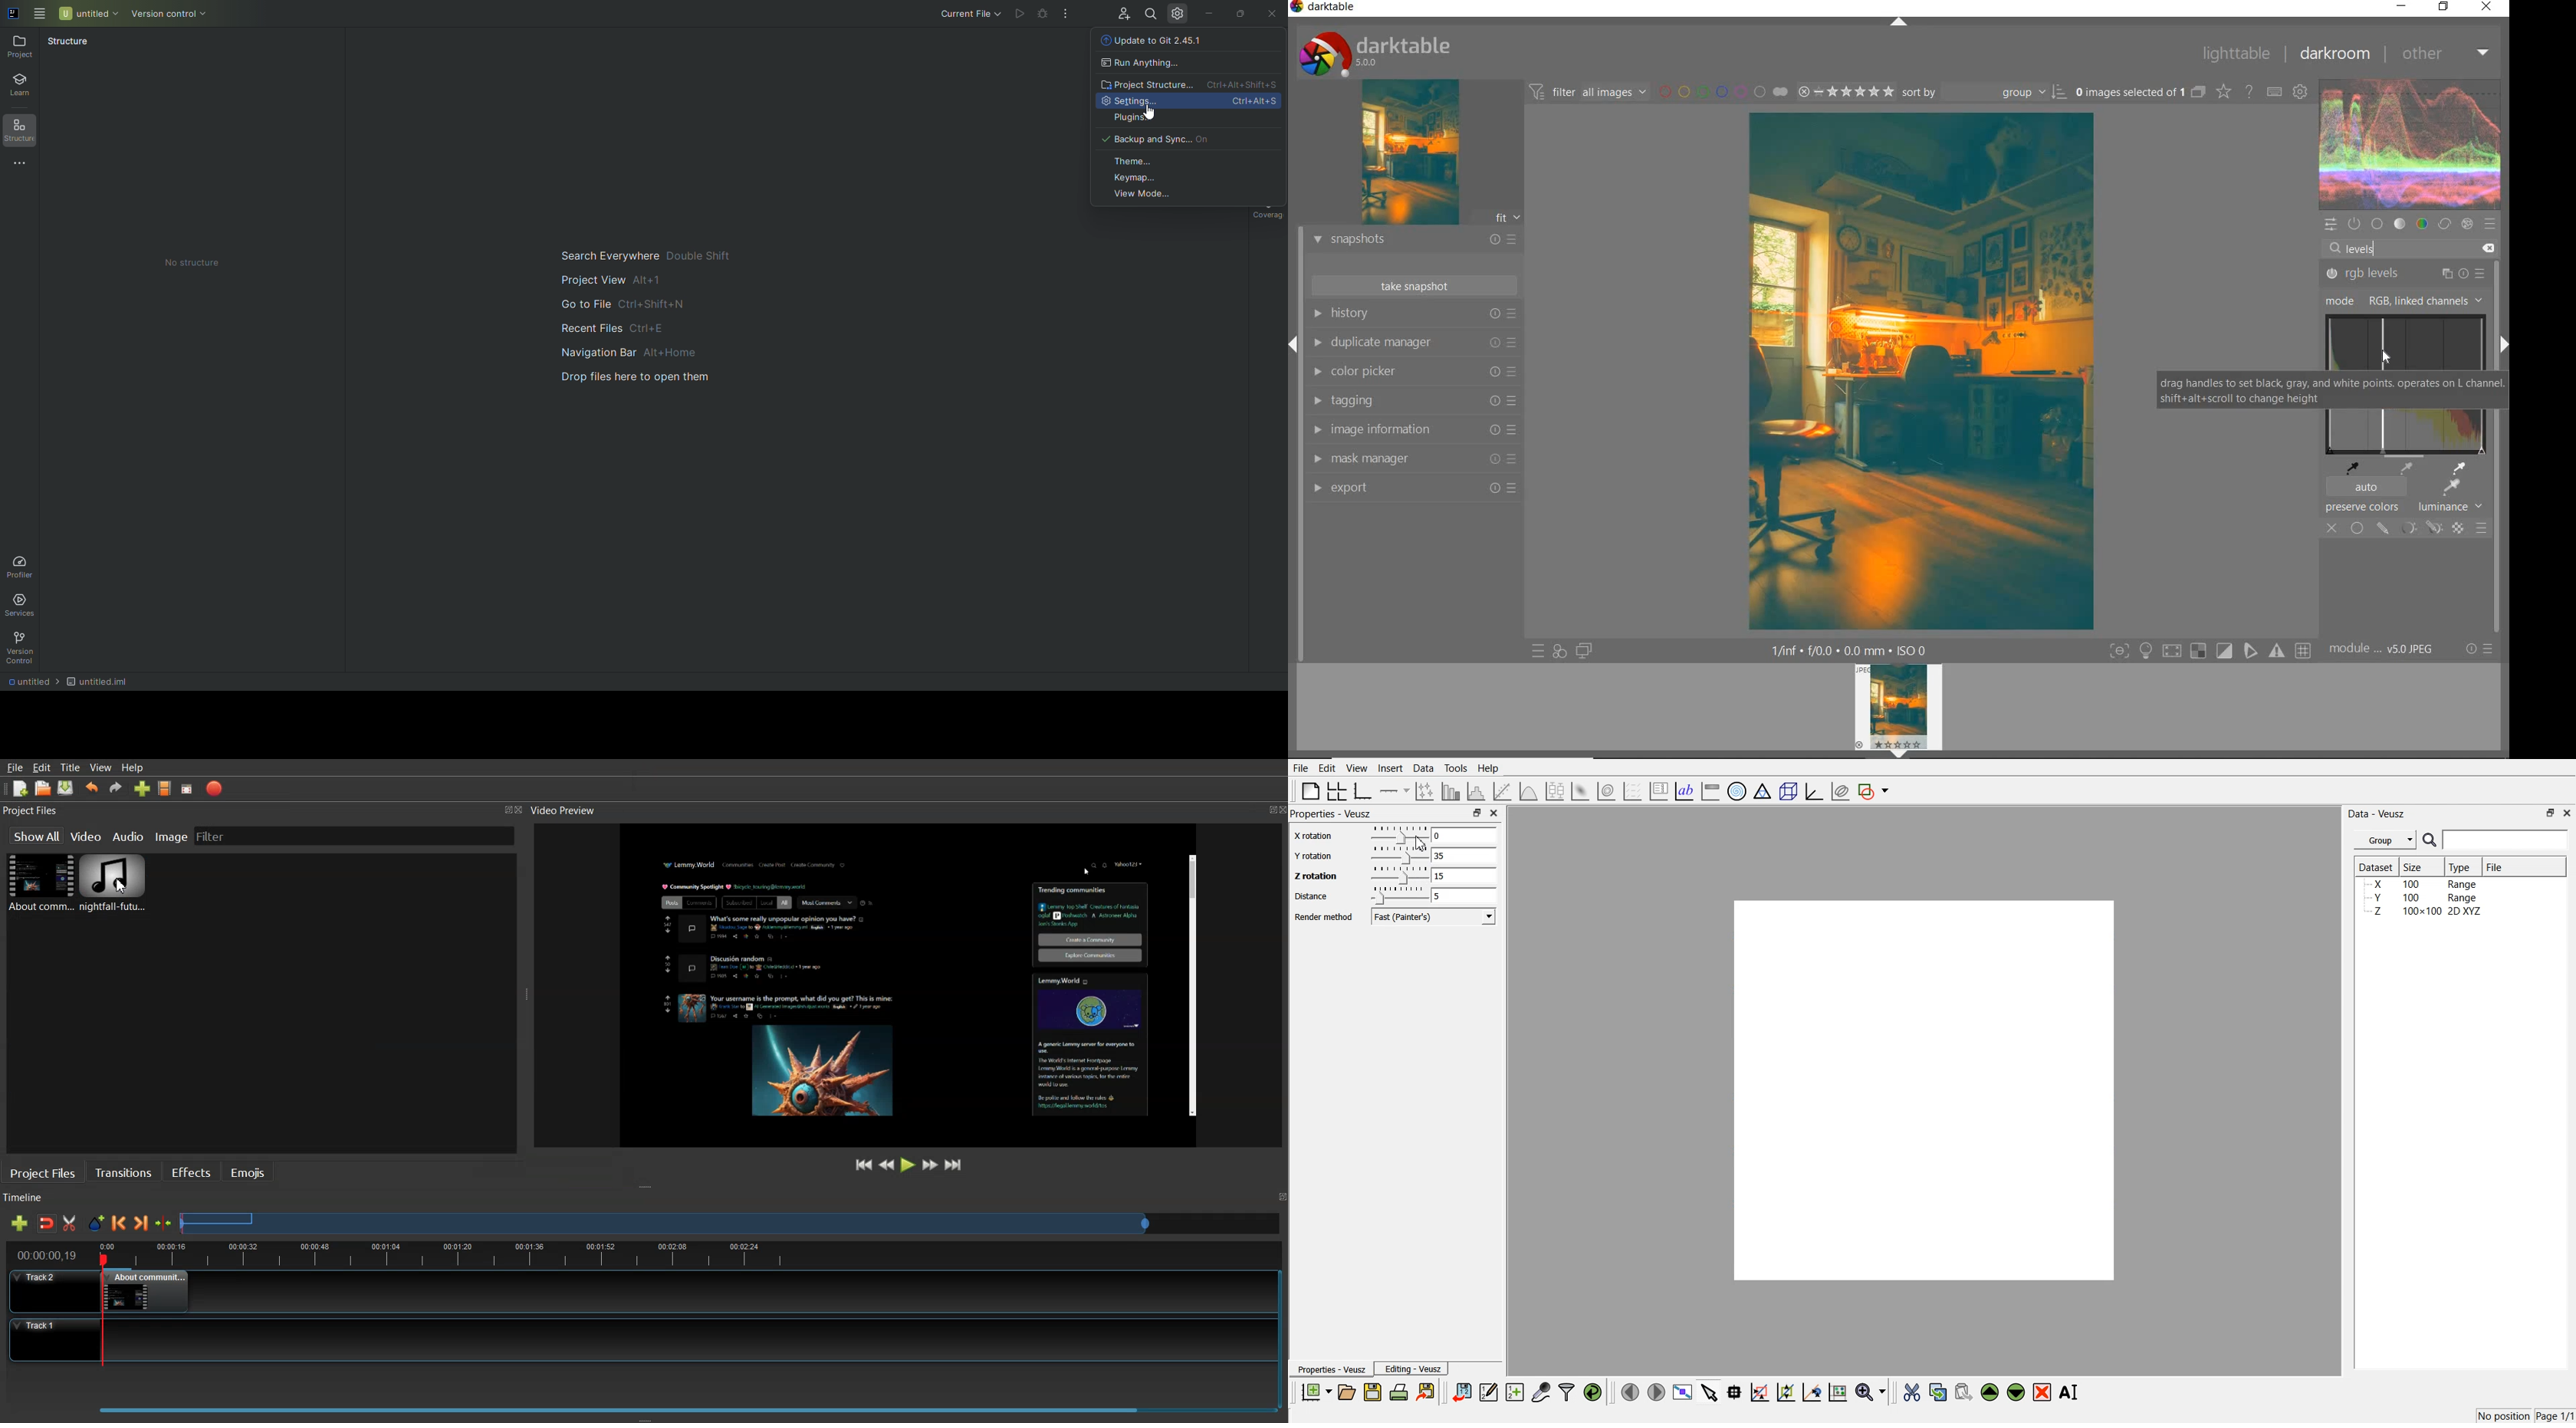  Describe the element at coordinates (1555, 791) in the screenshot. I see `Plot box plots` at that location.